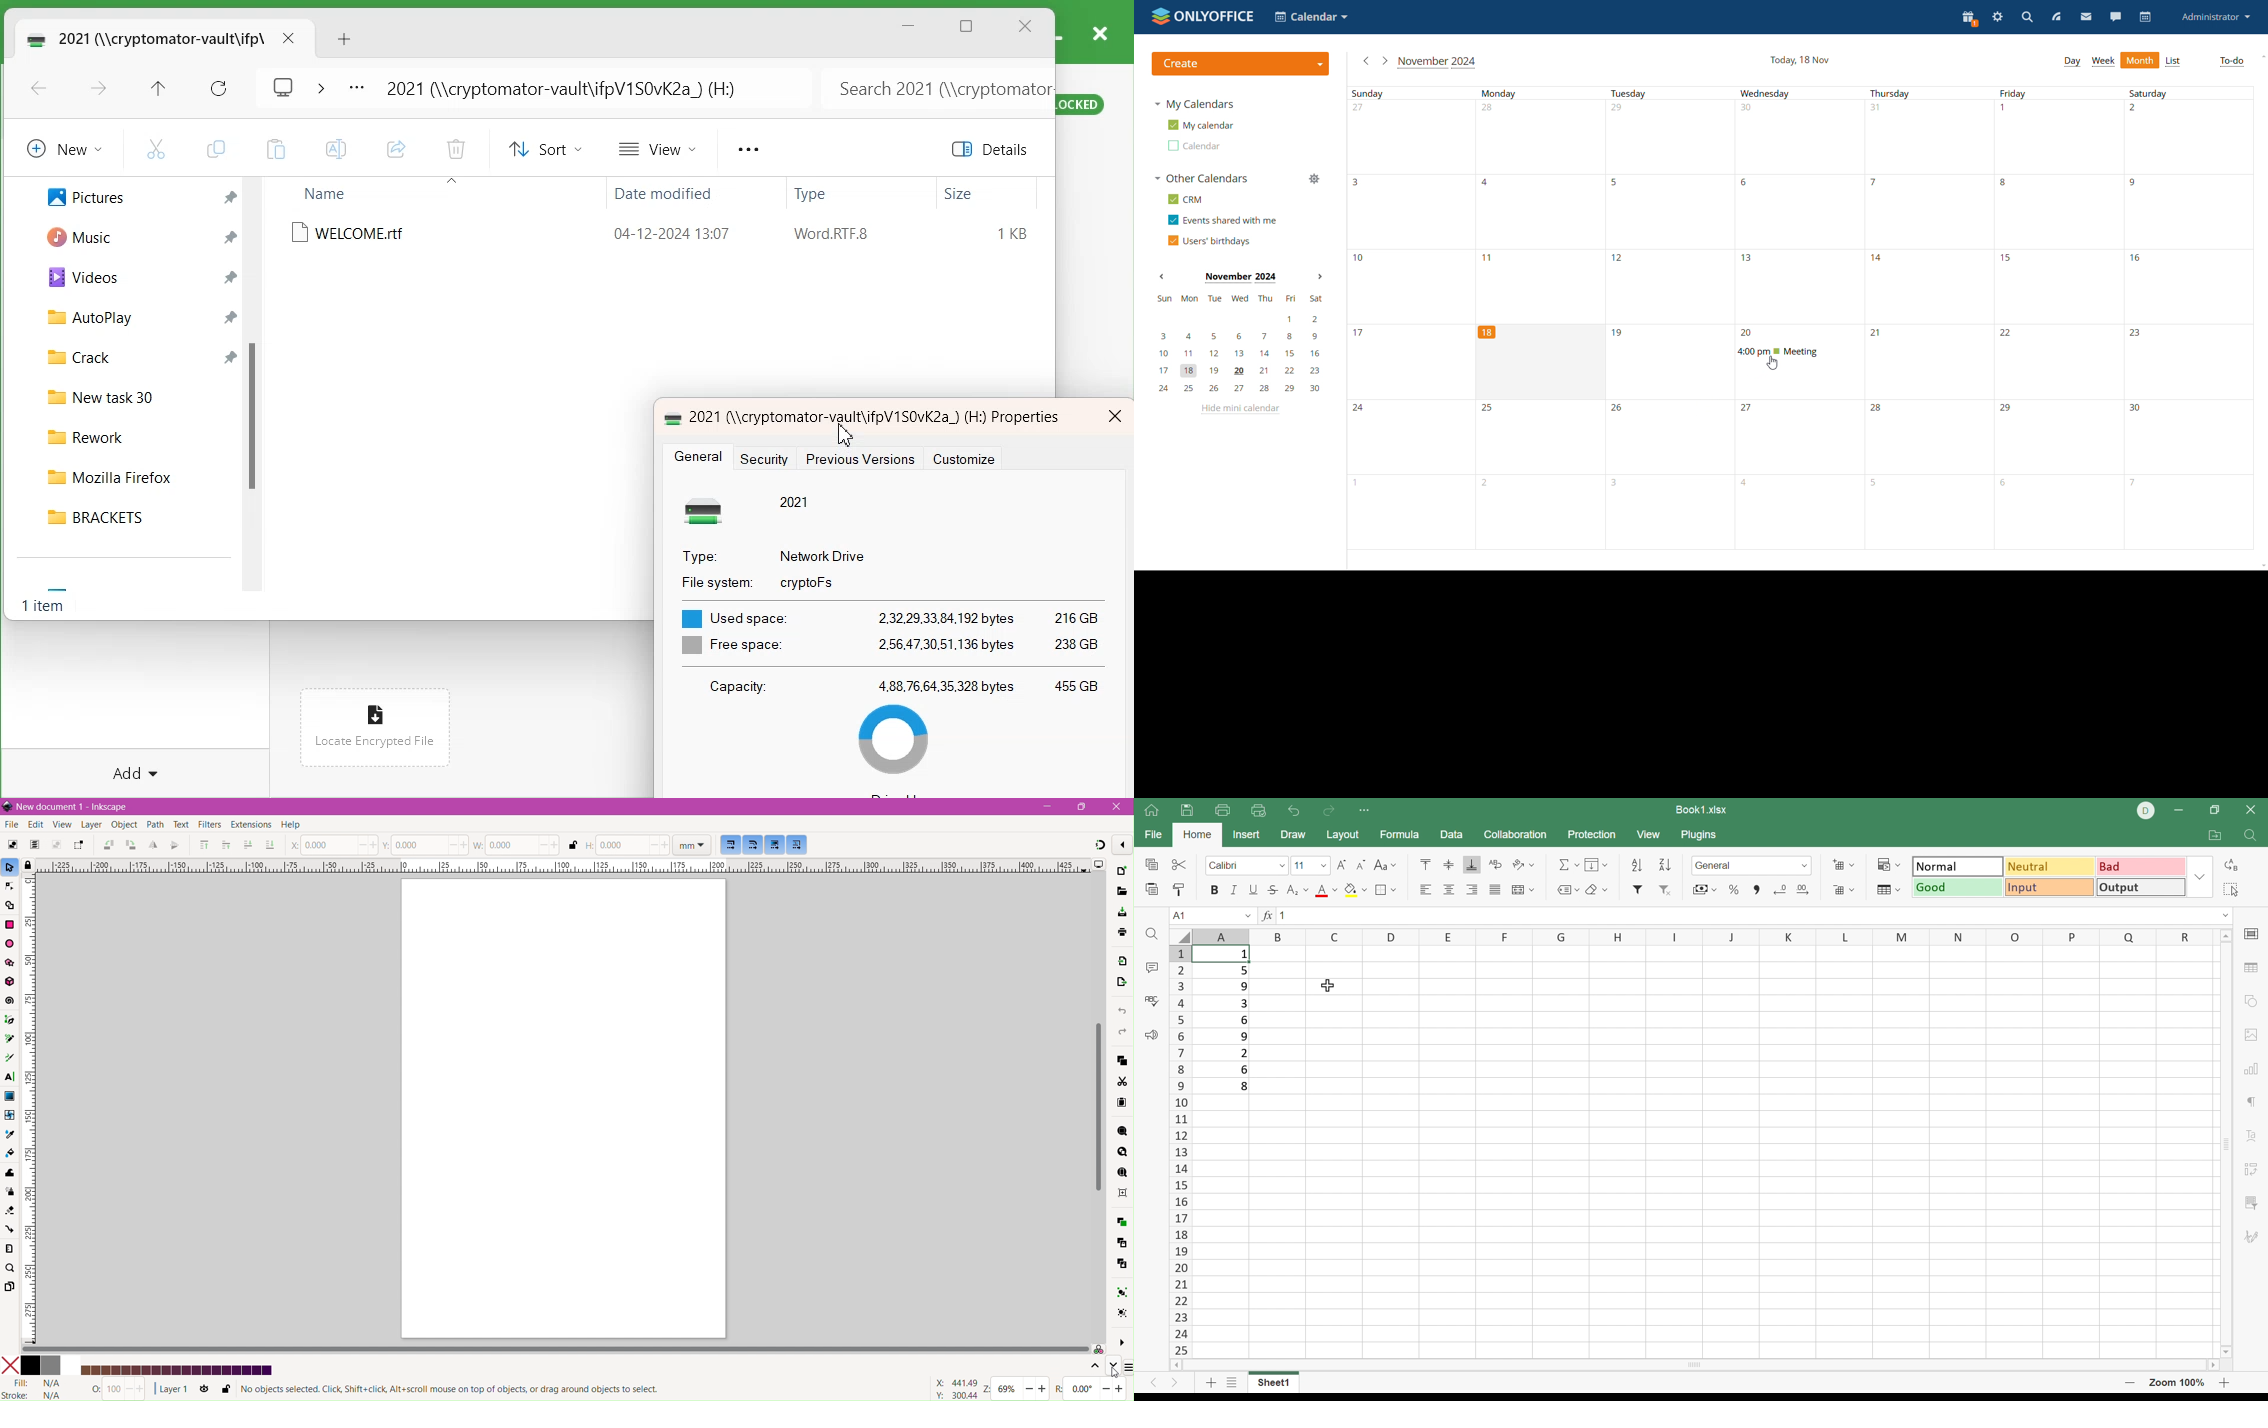  I want to click on When scaling rectangles, scale the radii of rounded corners, so click(753, 844).